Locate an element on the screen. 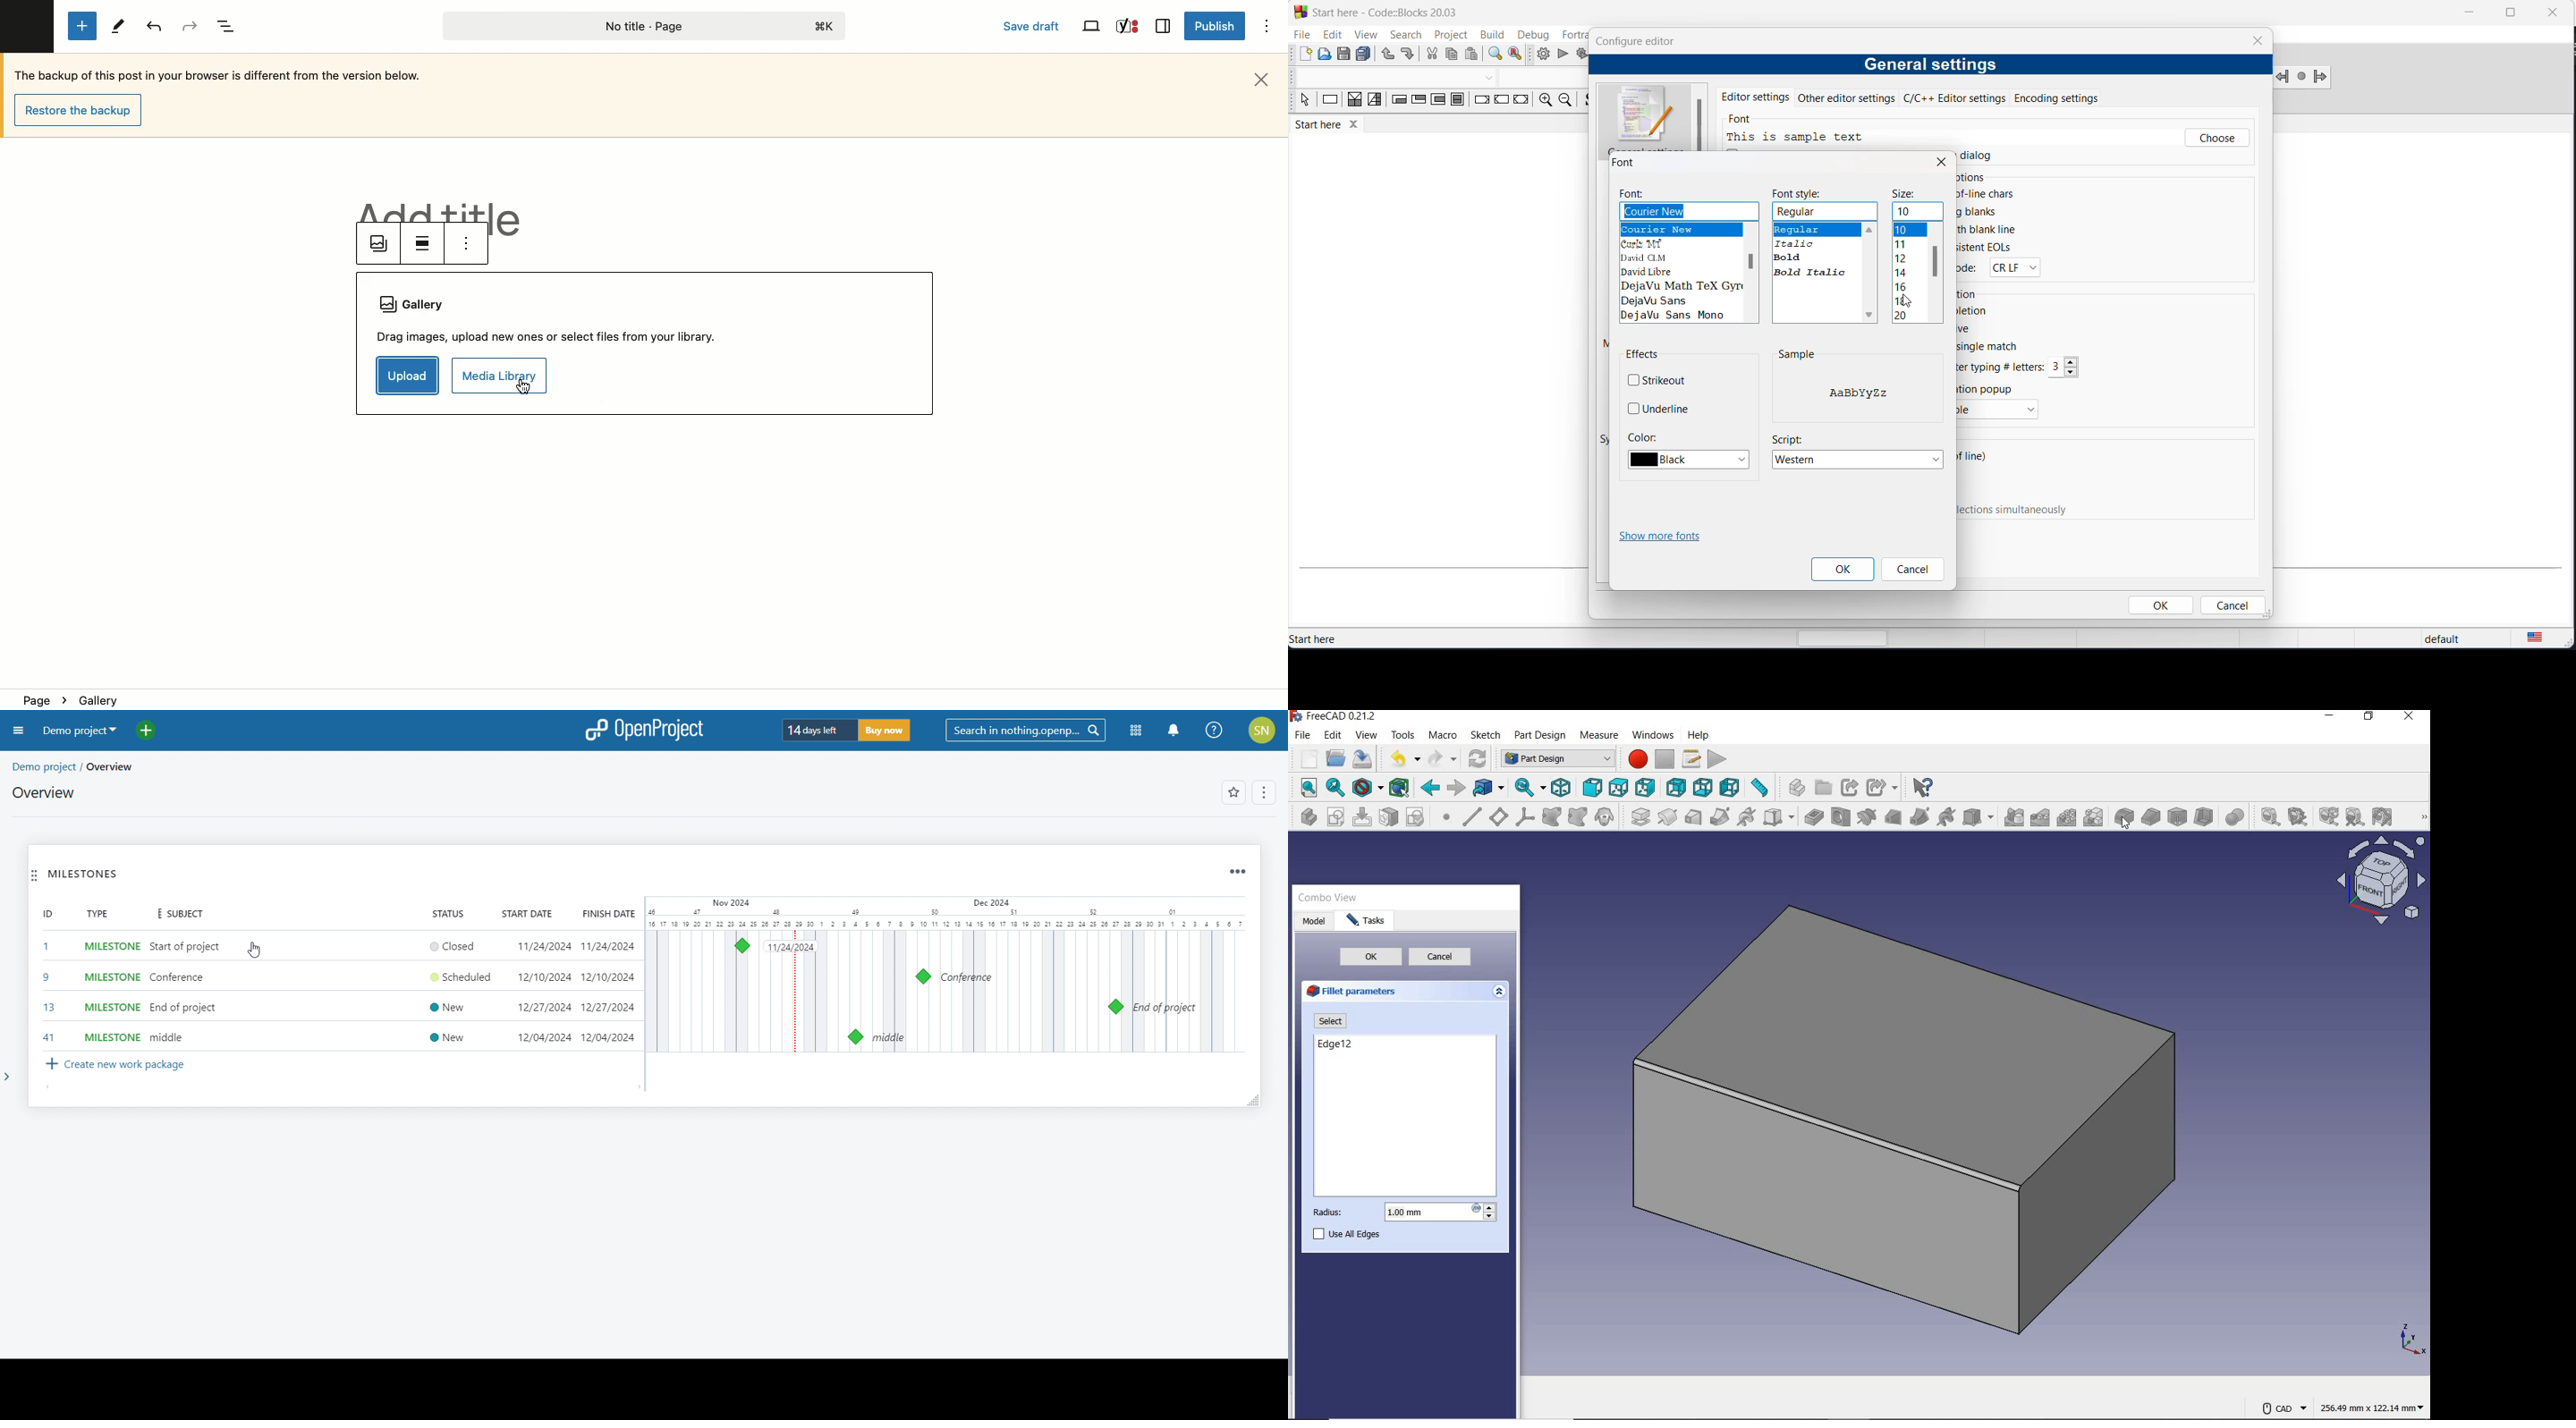 The height and width of the screenshot is (1428, 2576). overview is located at coordinates (42, 792).